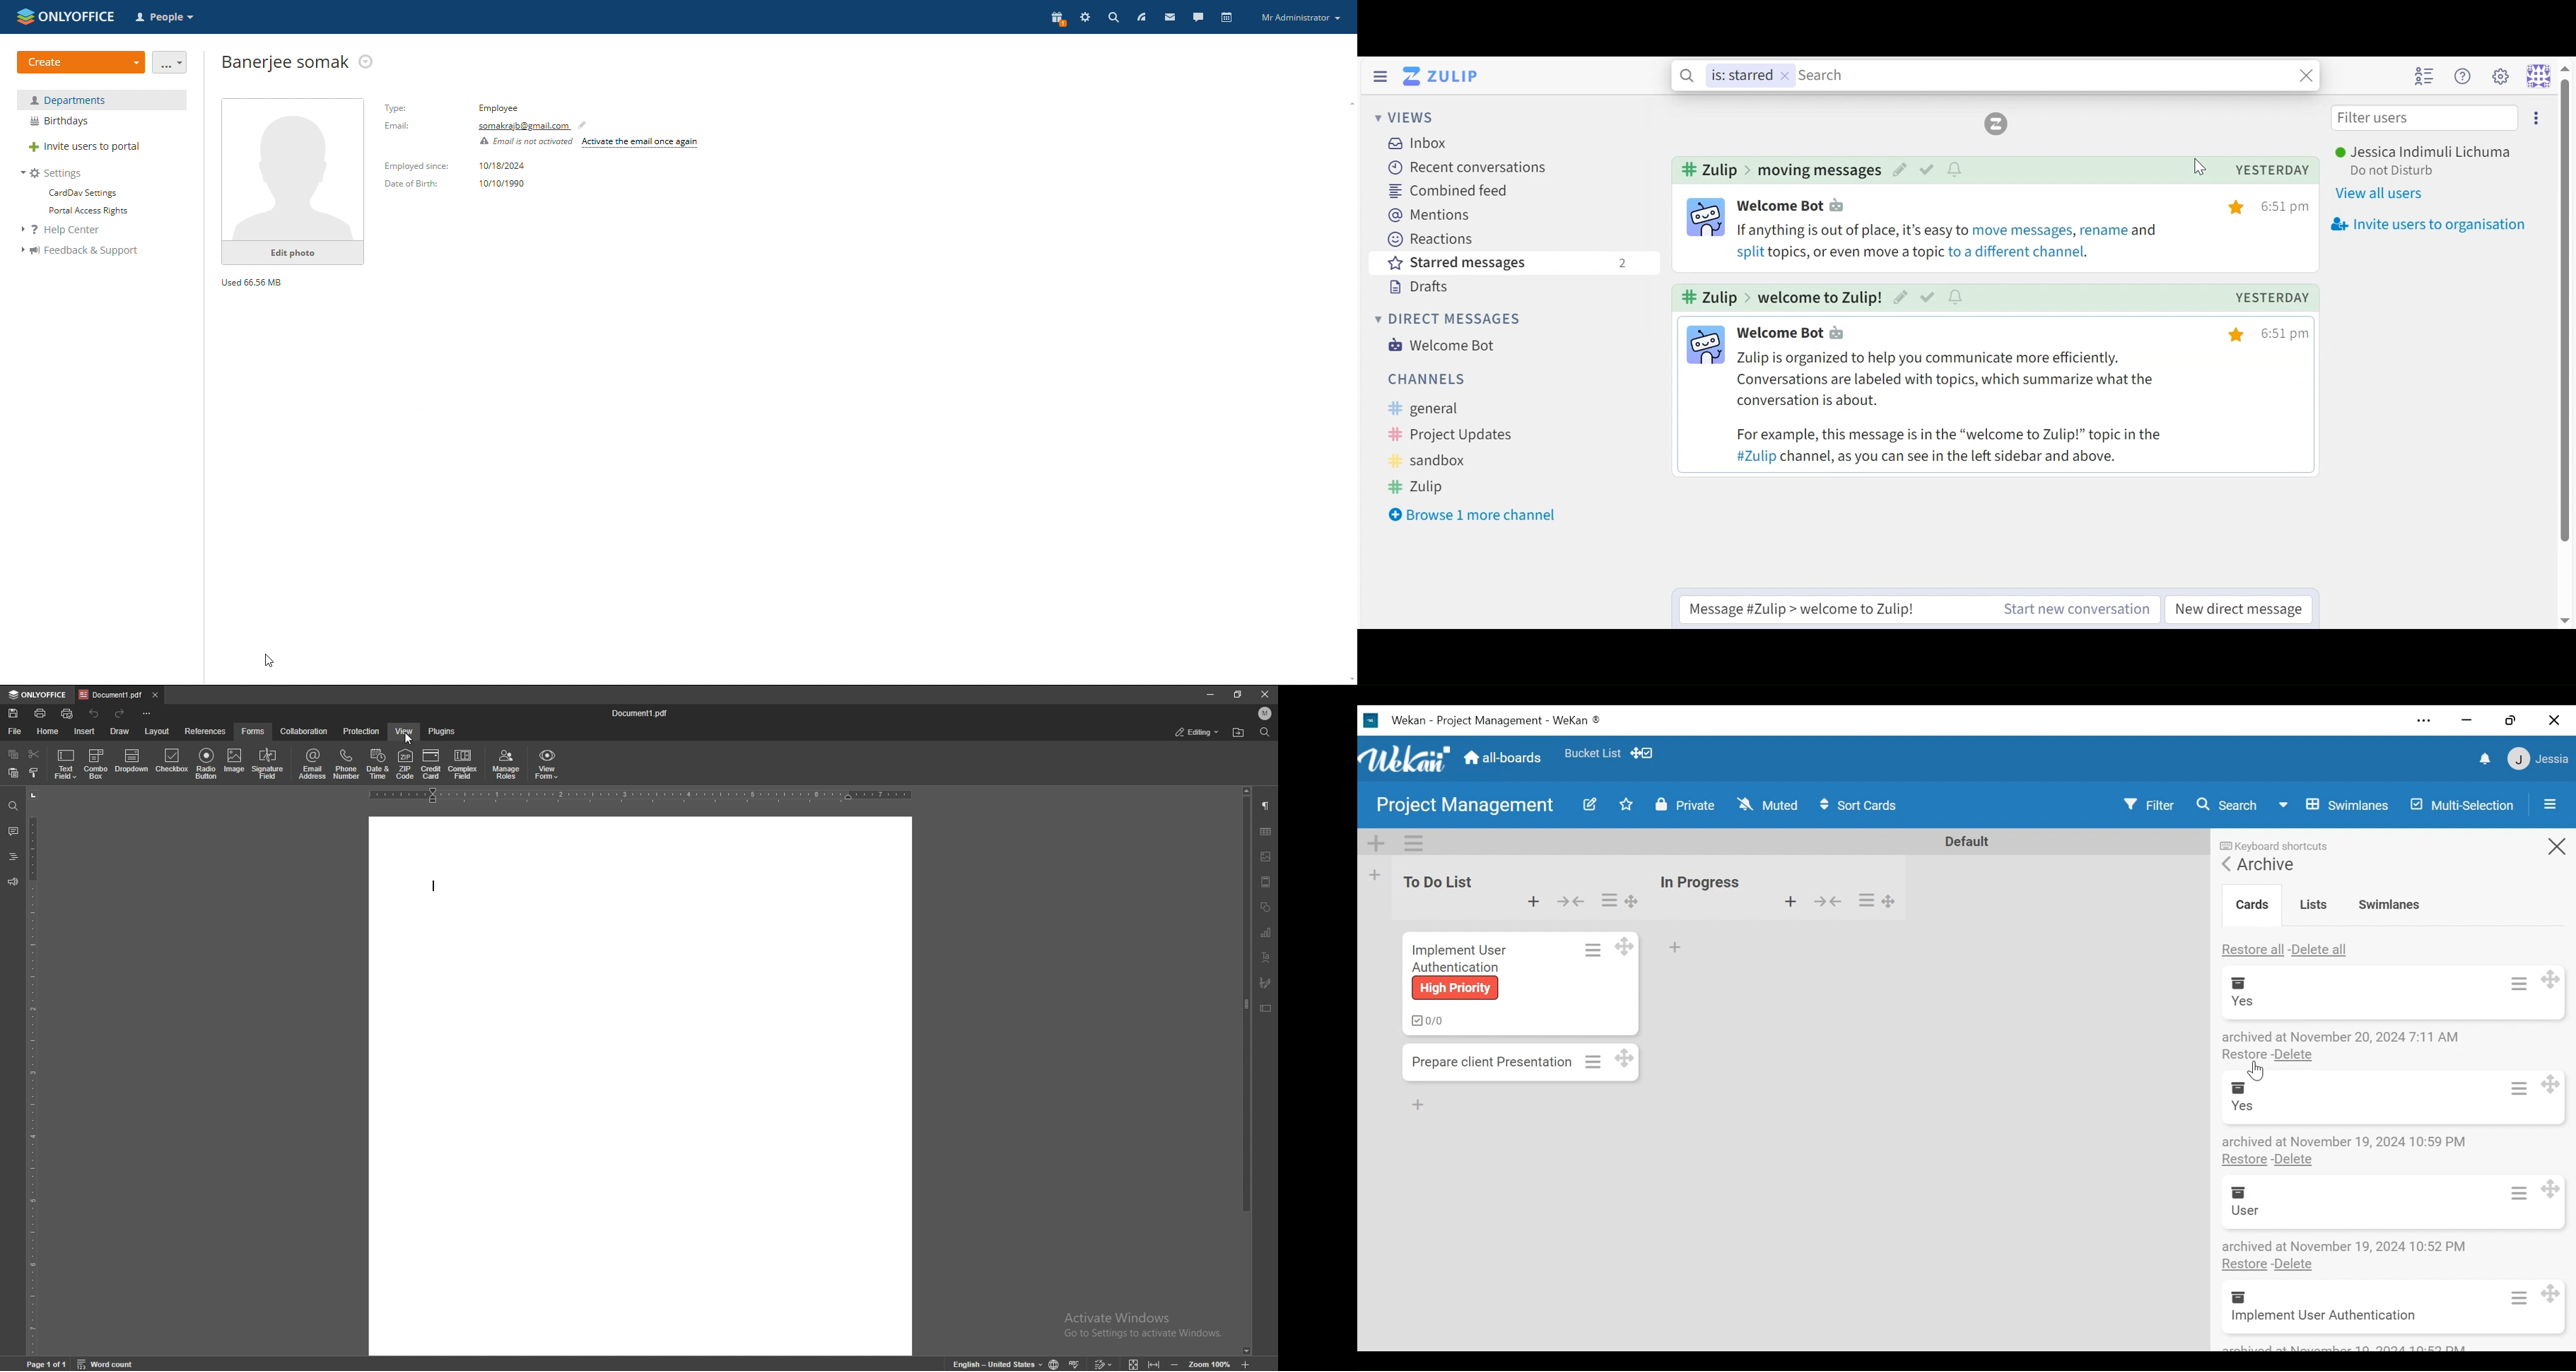  What do you see at coordinates (48, 1364) in the screenshot?
I see `page` at bounding box center [48, 1364].